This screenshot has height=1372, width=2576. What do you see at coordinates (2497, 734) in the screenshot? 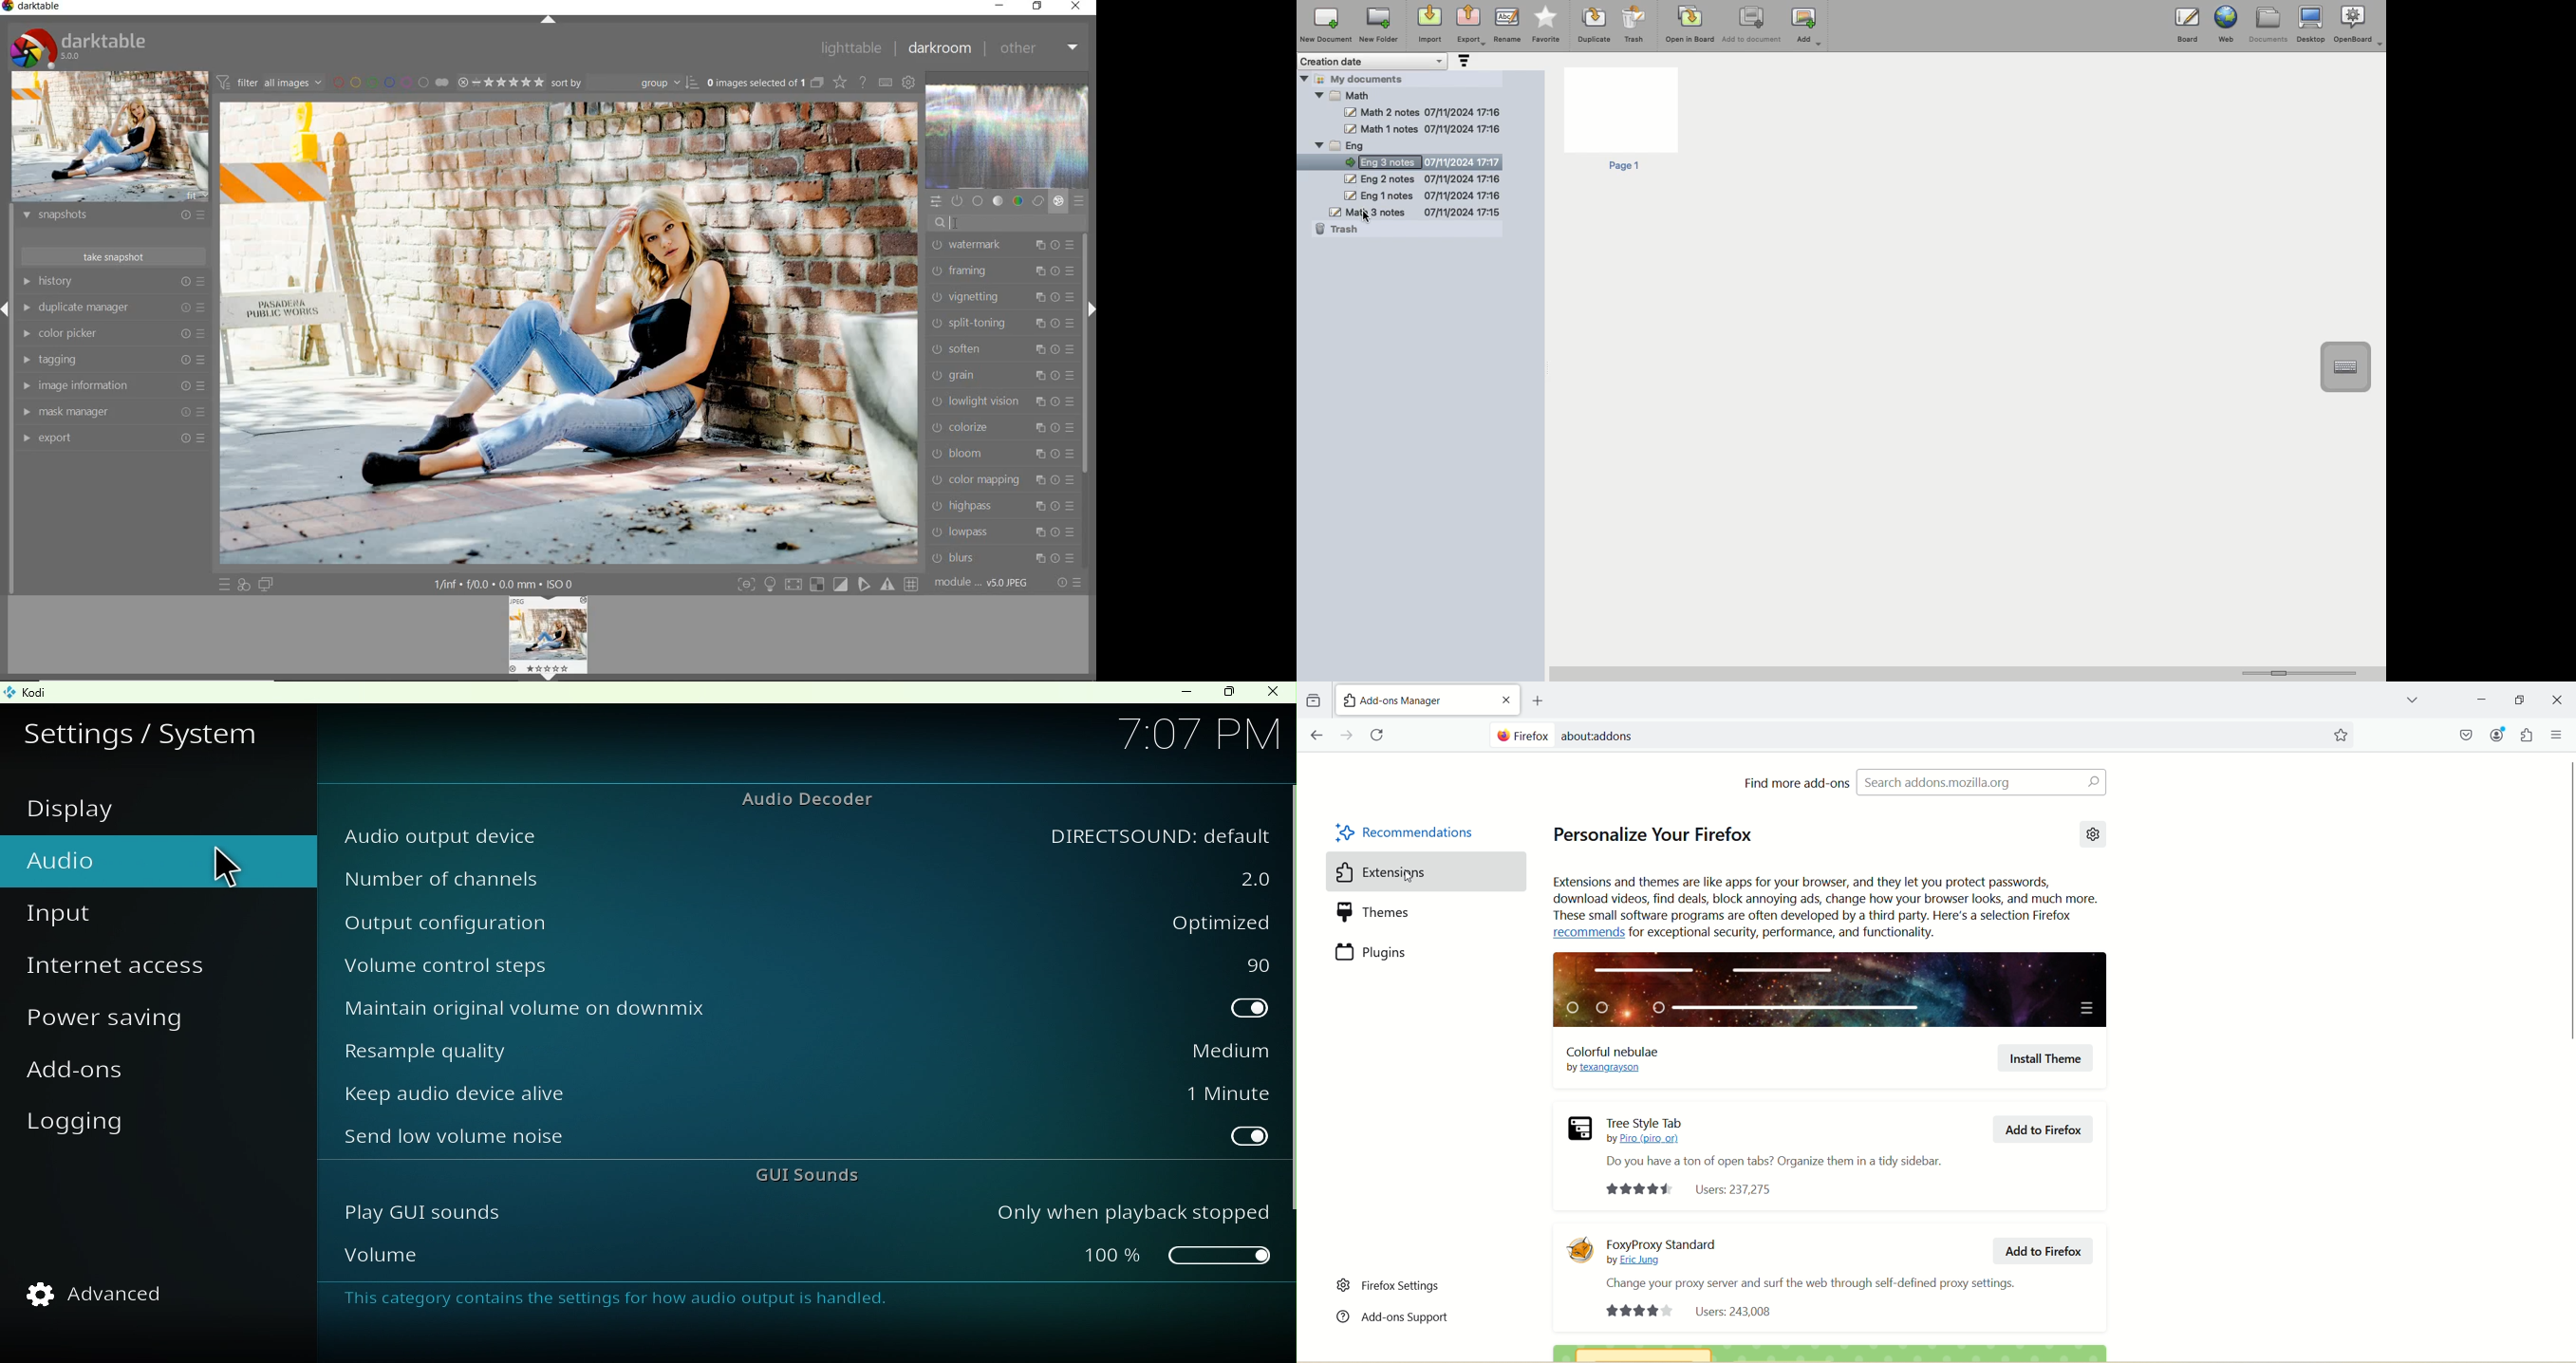
I see `Account` at bounding box center [2497, 734].